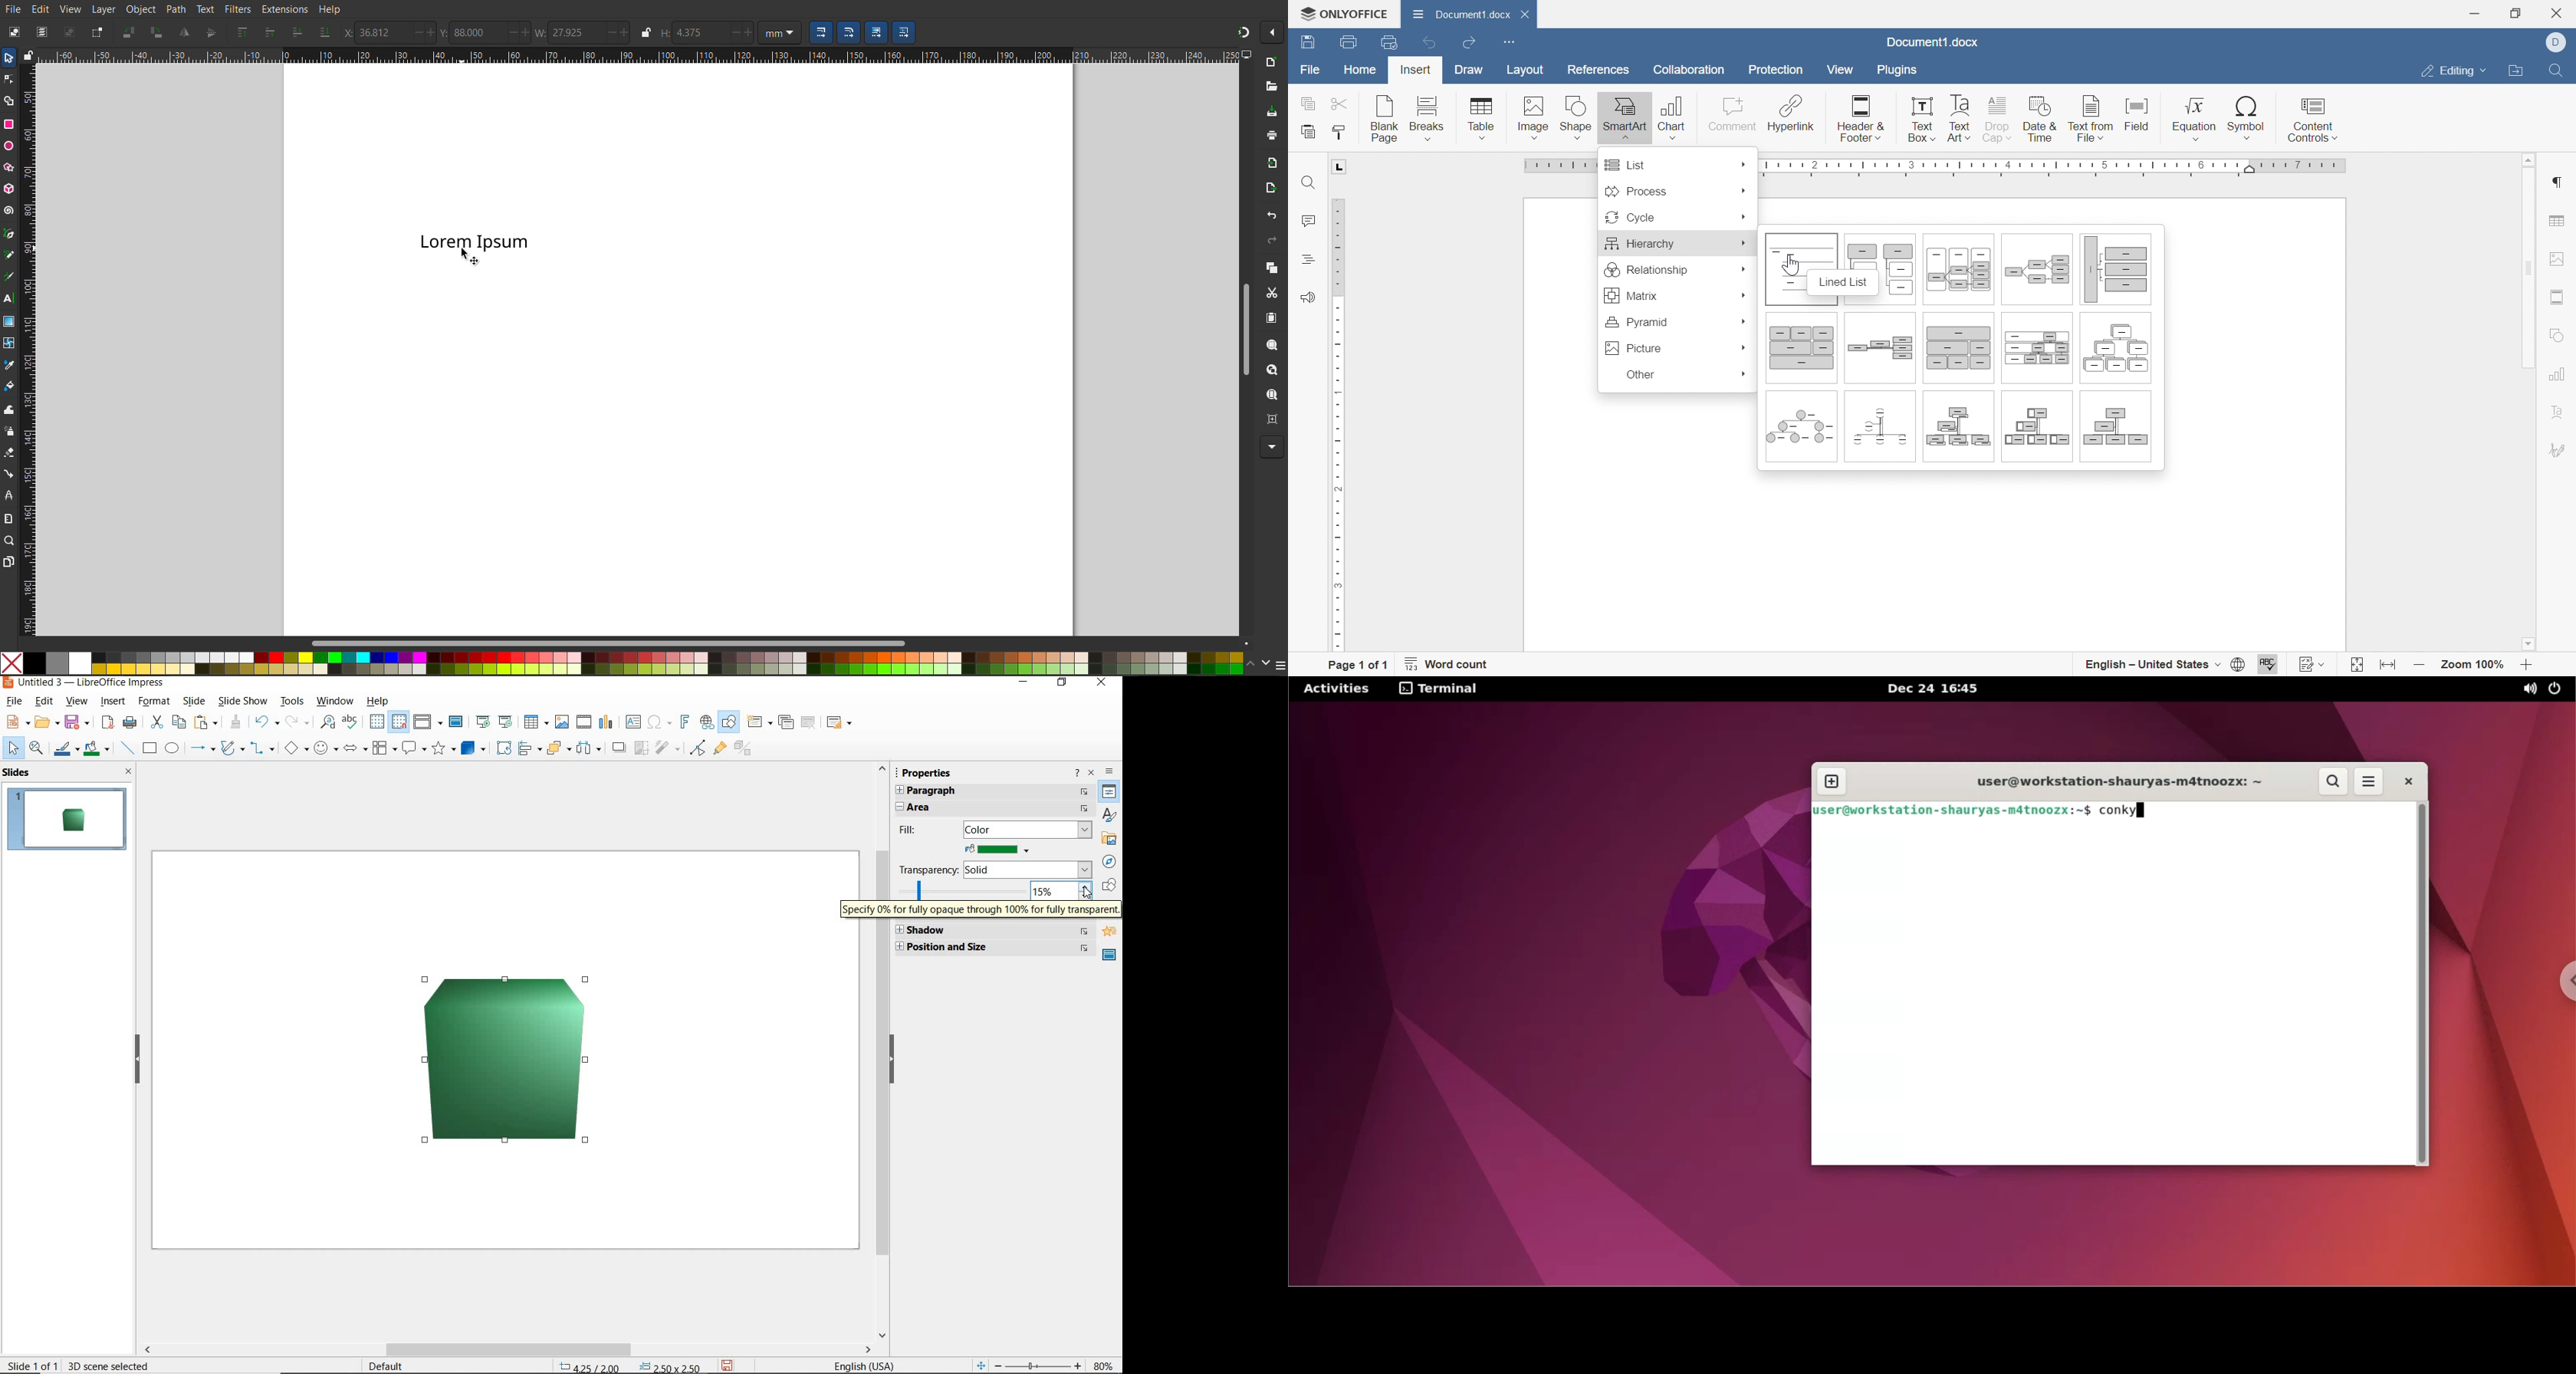  Describe the element at coordinates (2558, 297) in the screenshot. I see `Headers & Footers` at that location.